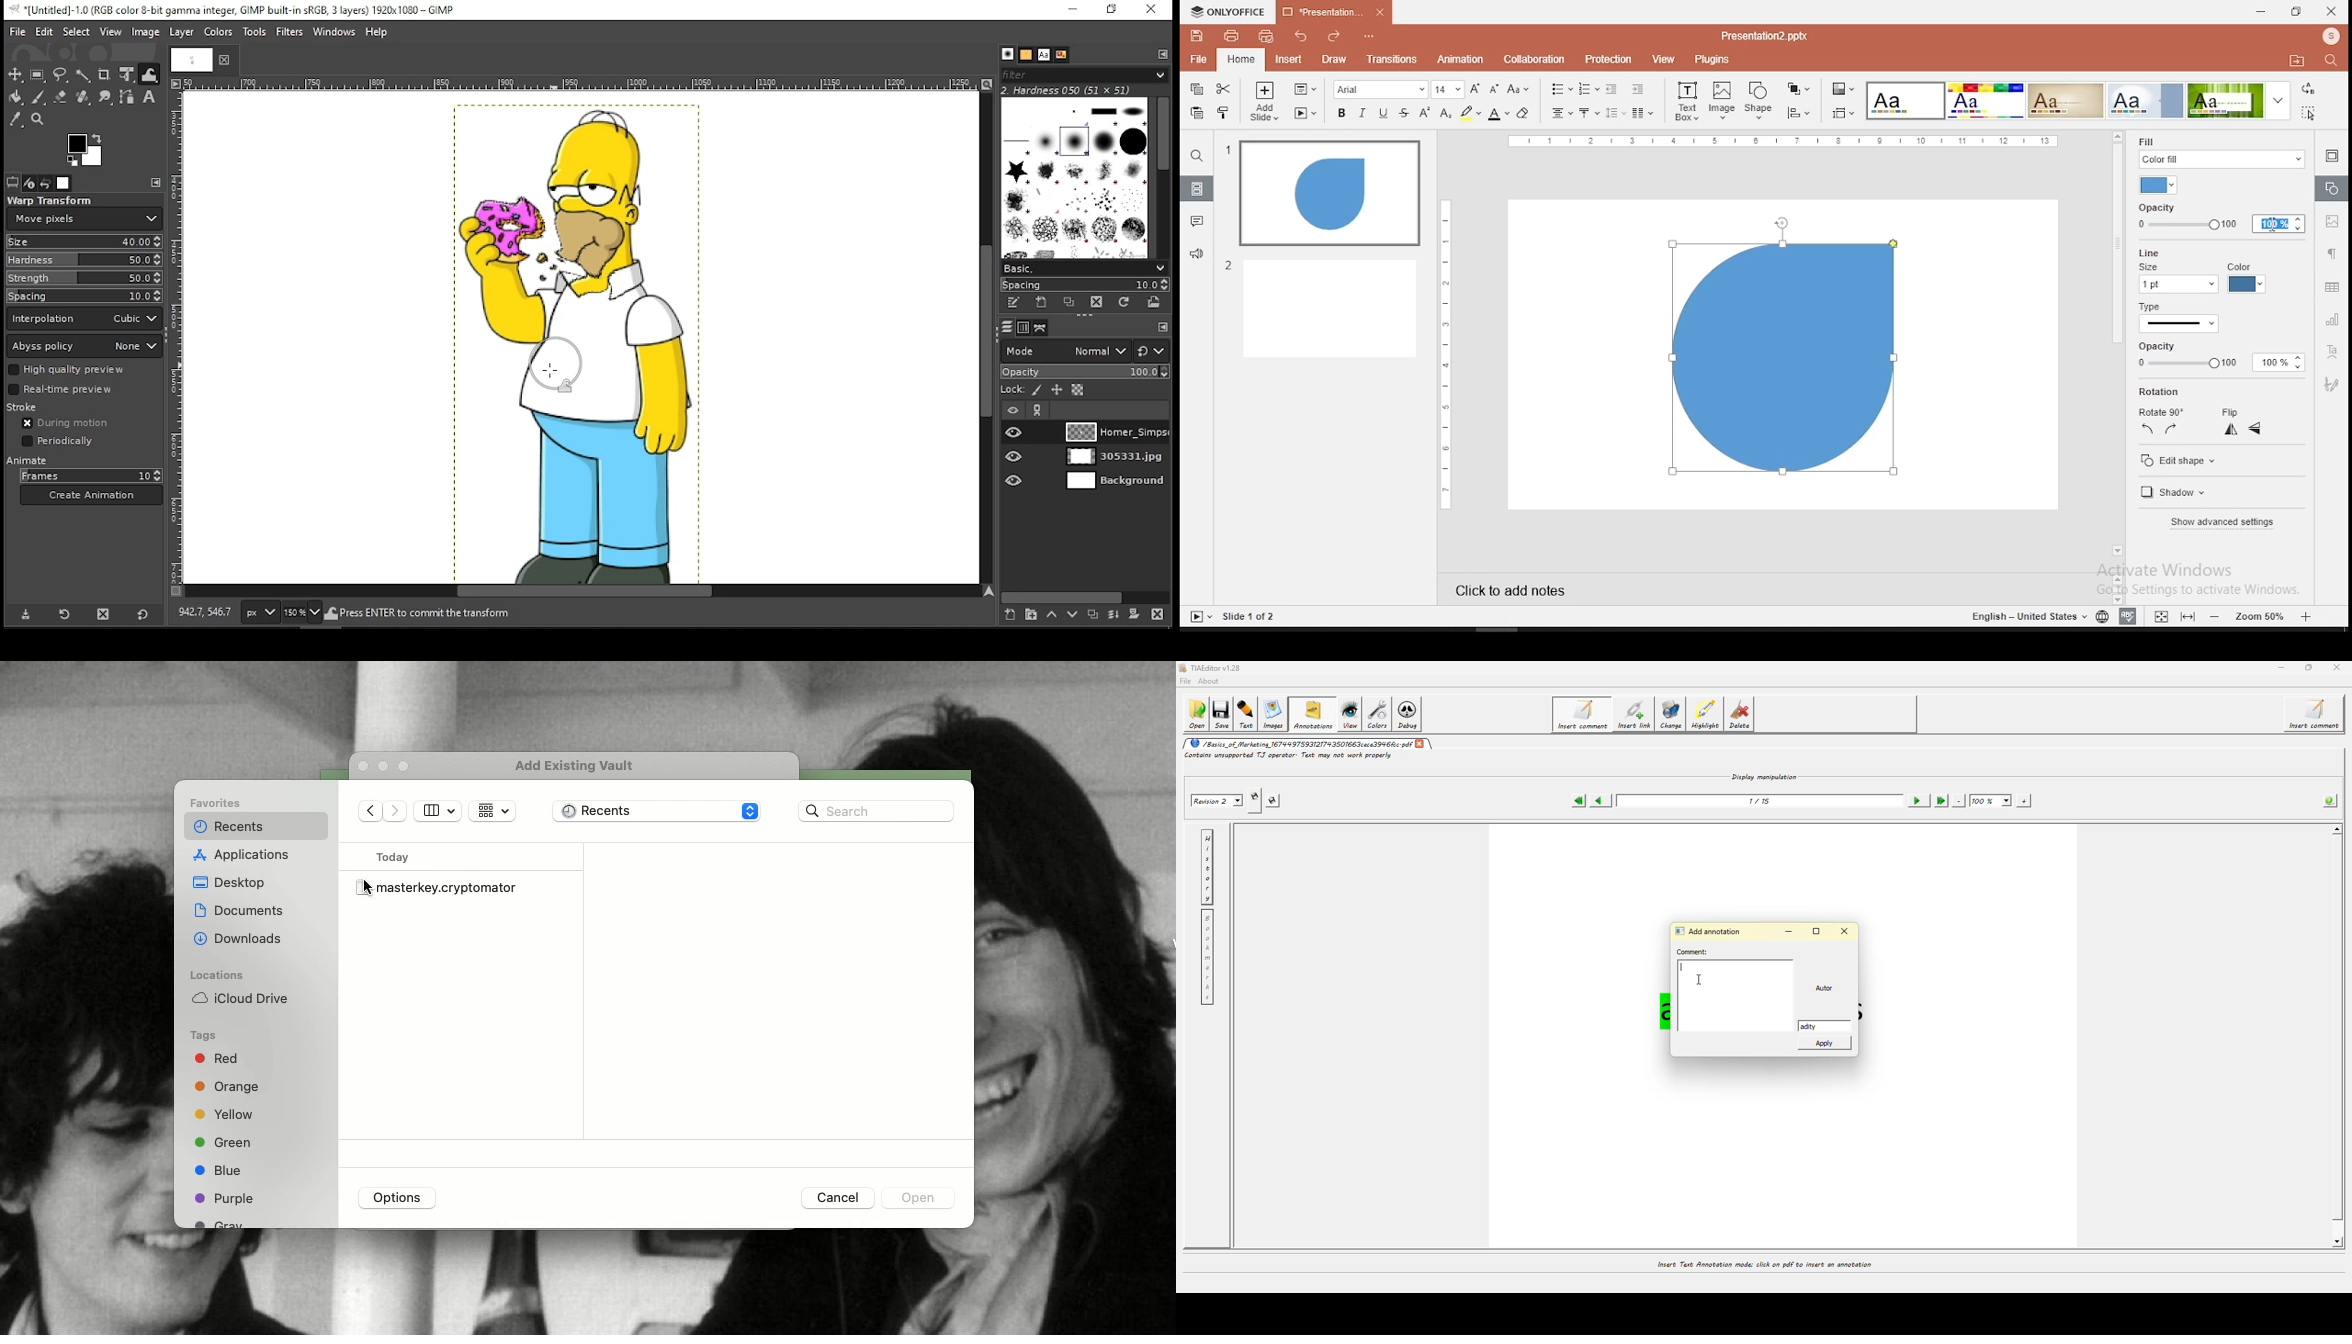 This screenshot has height=1344, width=2352. Describe the element at coordinates (2146, 252) in the screenshot. I see `line` at that location.